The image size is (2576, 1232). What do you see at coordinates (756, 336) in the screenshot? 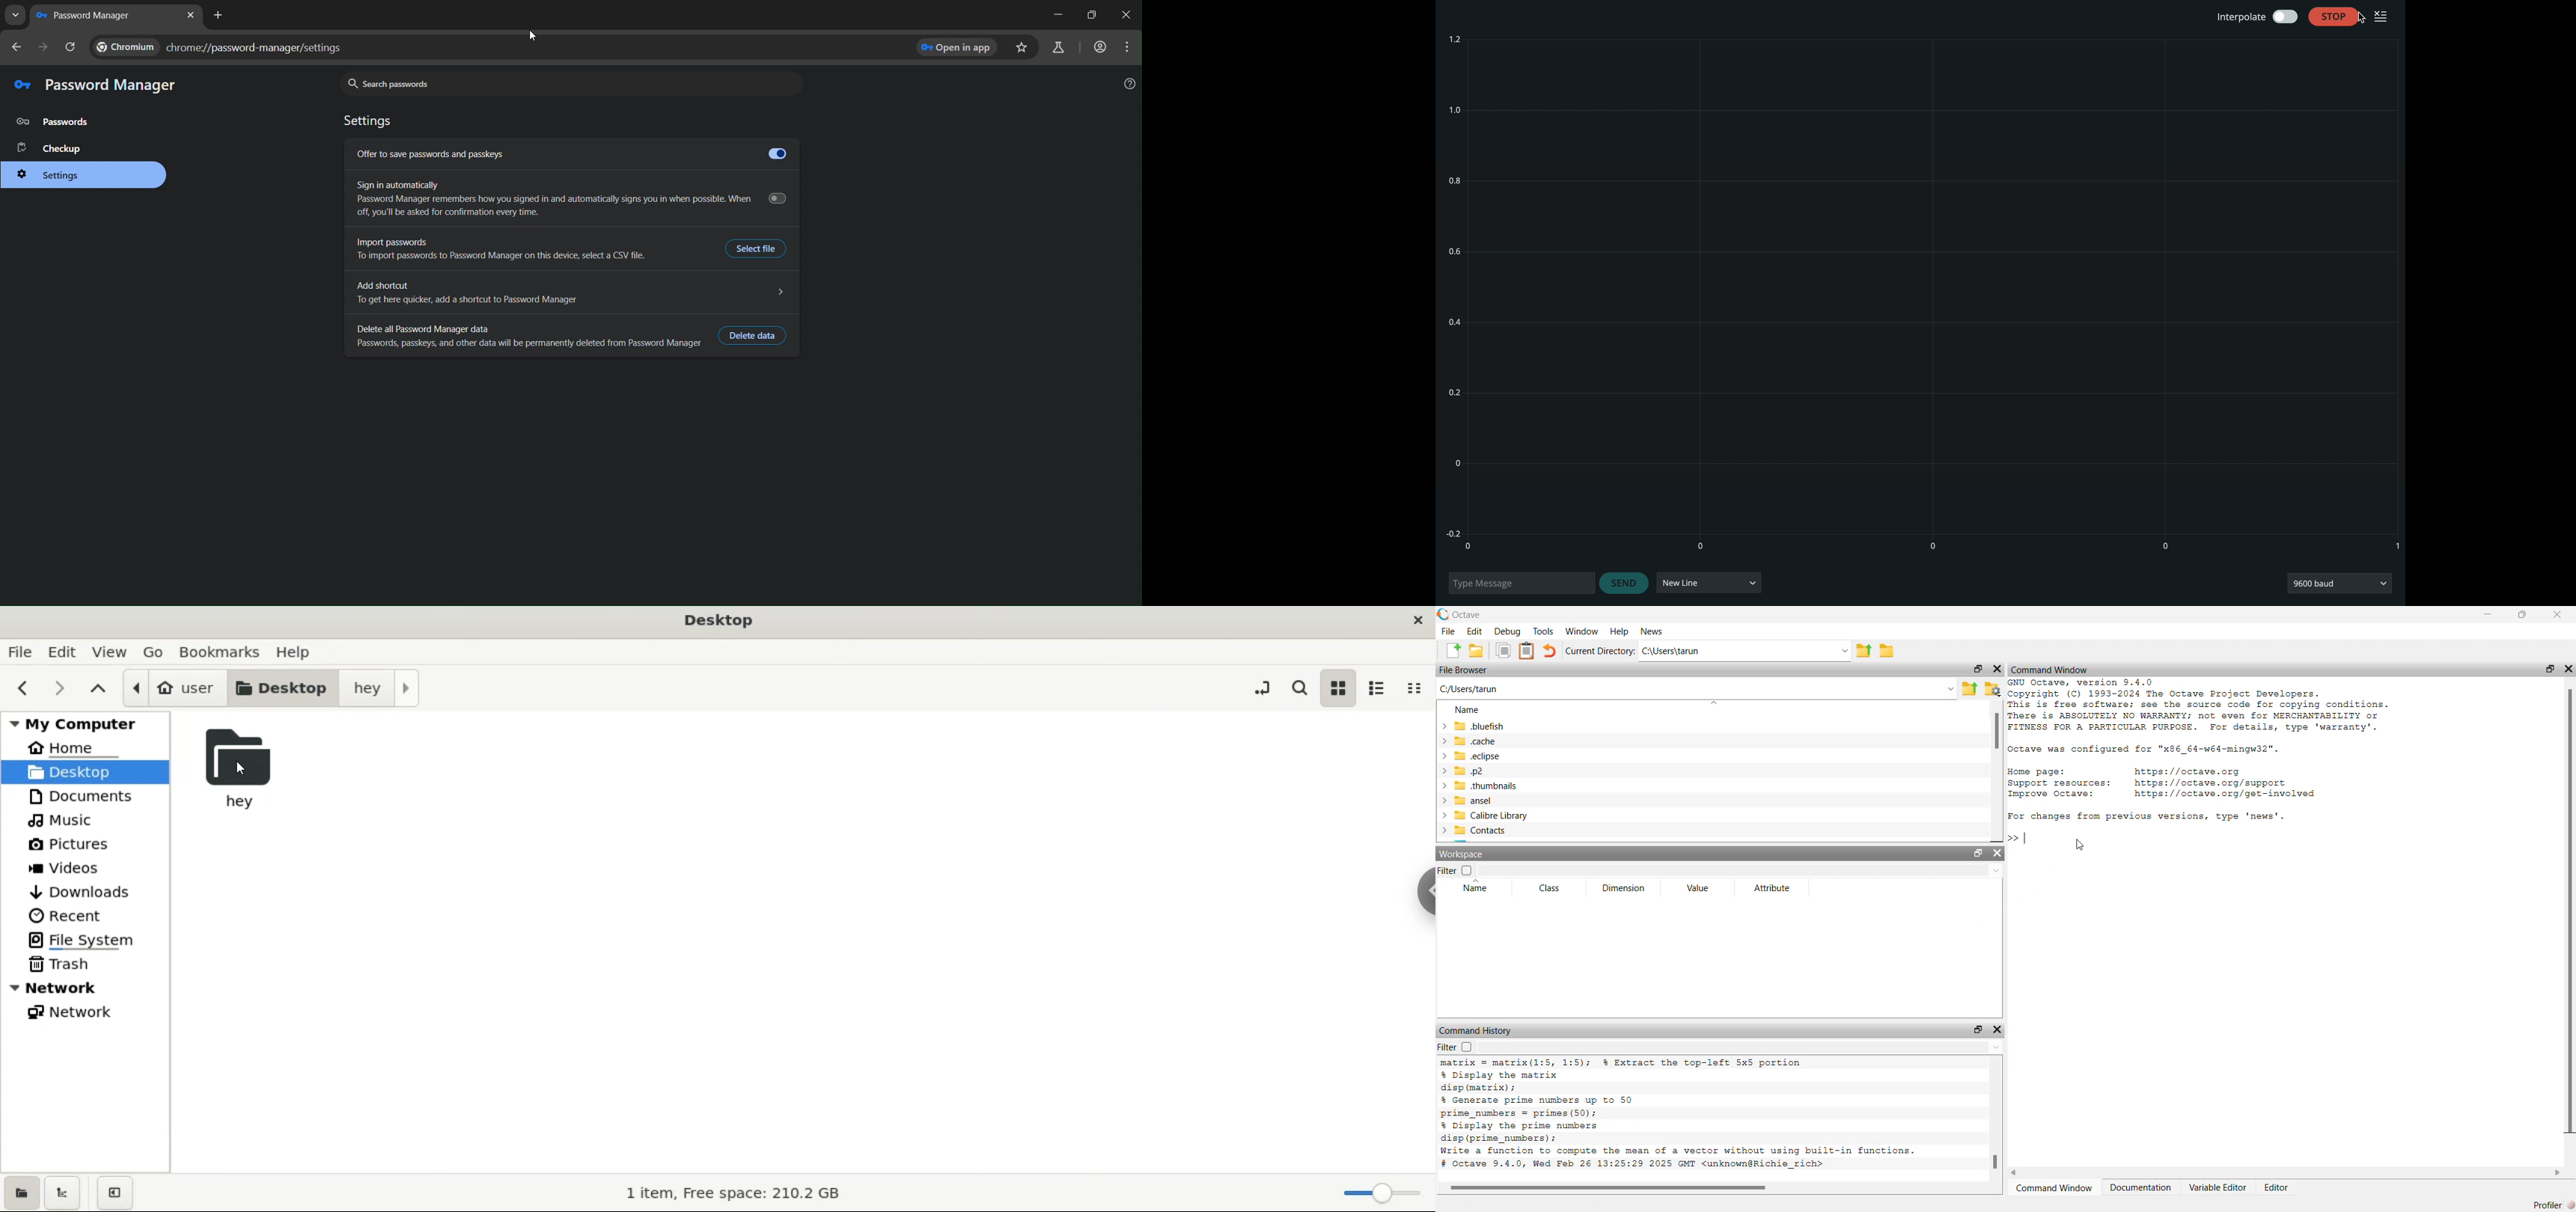
I see `delete data` at bounding box center [756, 336].